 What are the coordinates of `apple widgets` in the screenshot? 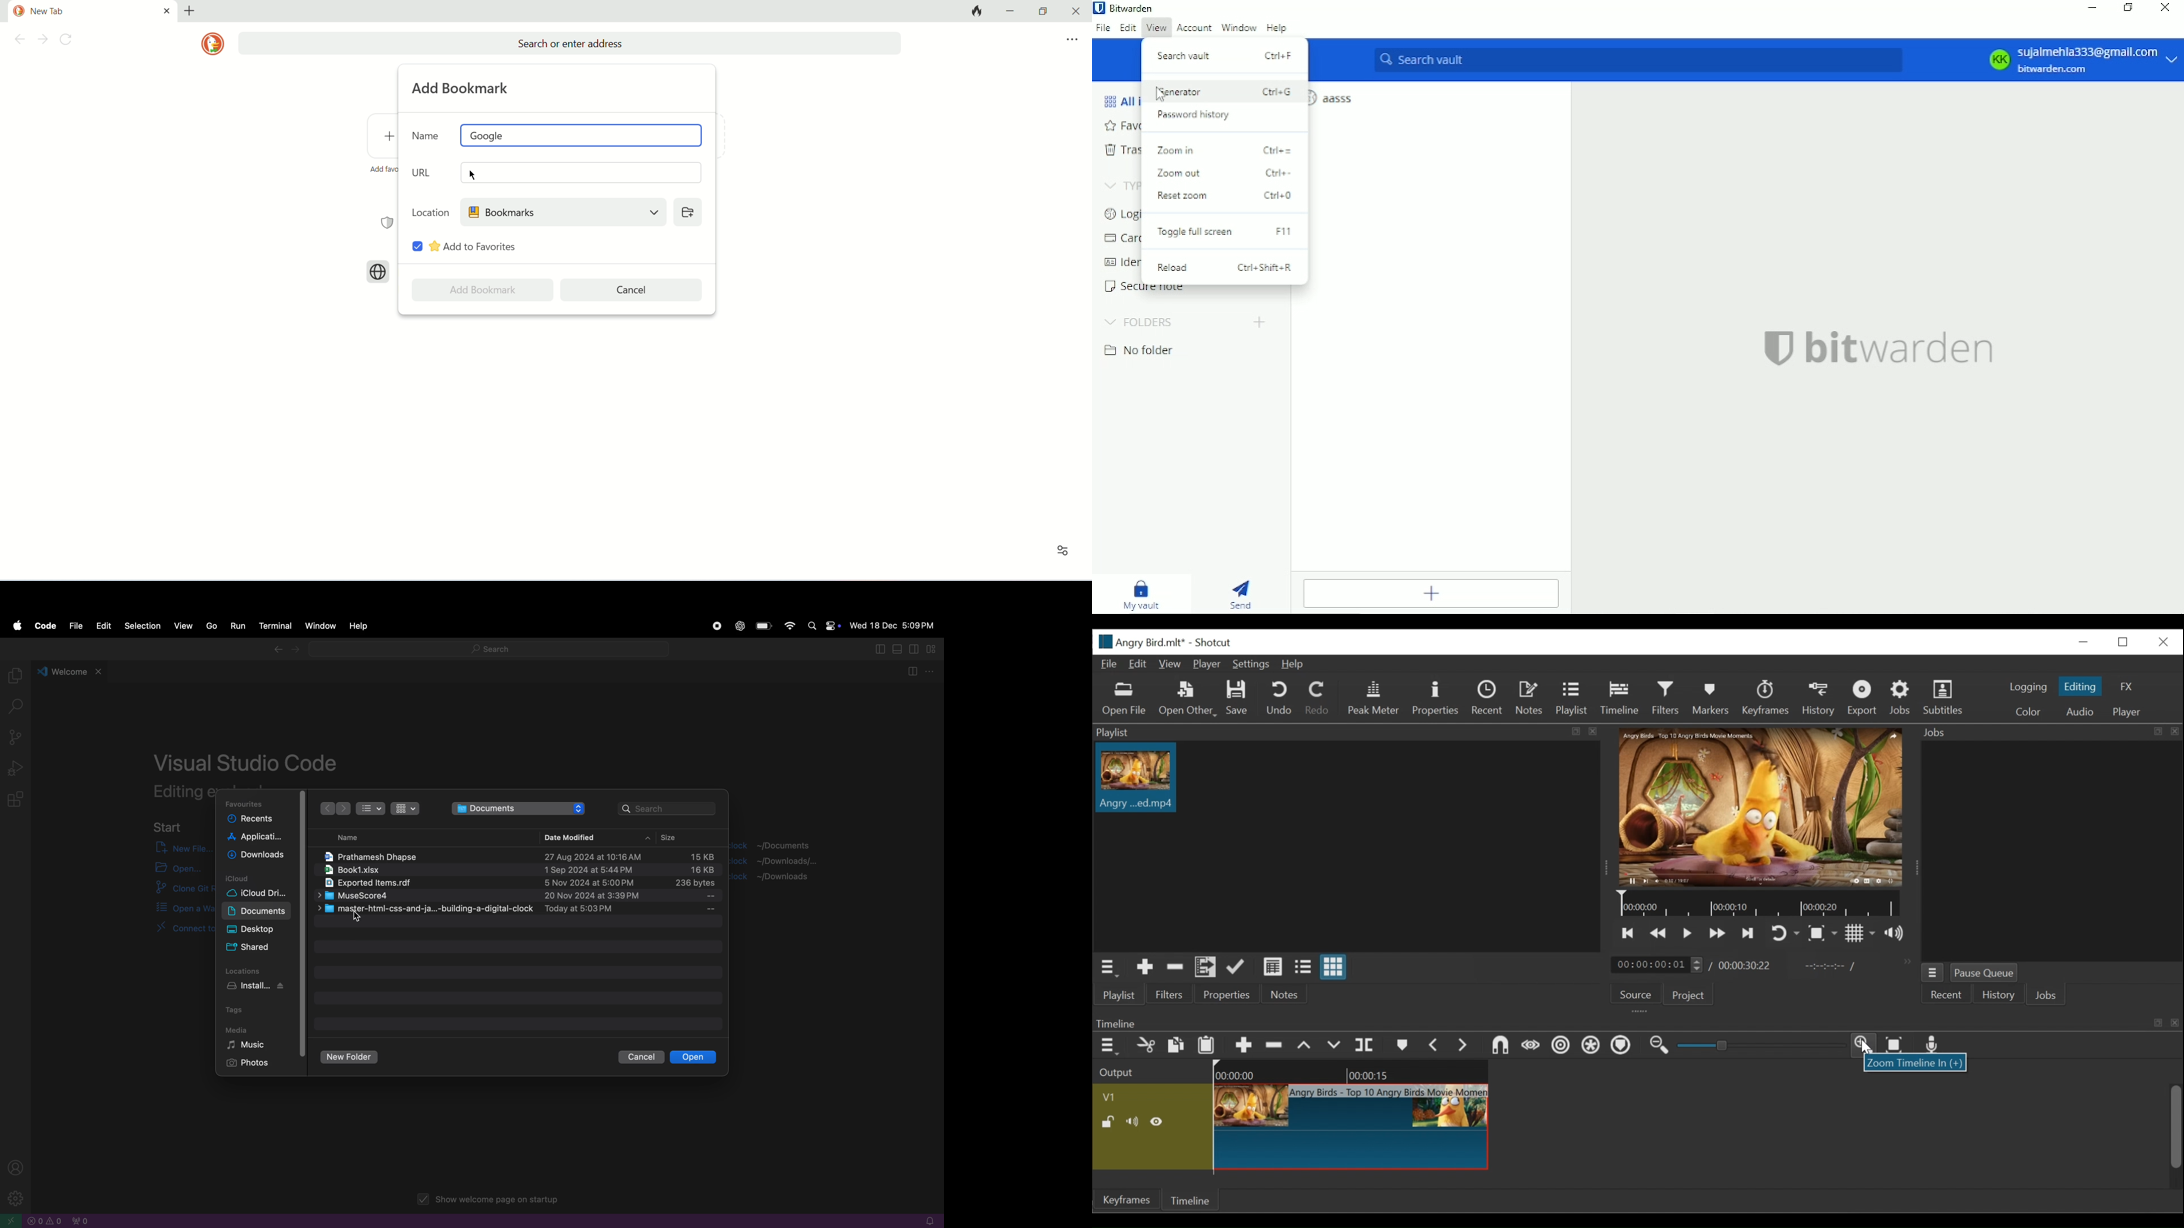 It's located at (822, 625).